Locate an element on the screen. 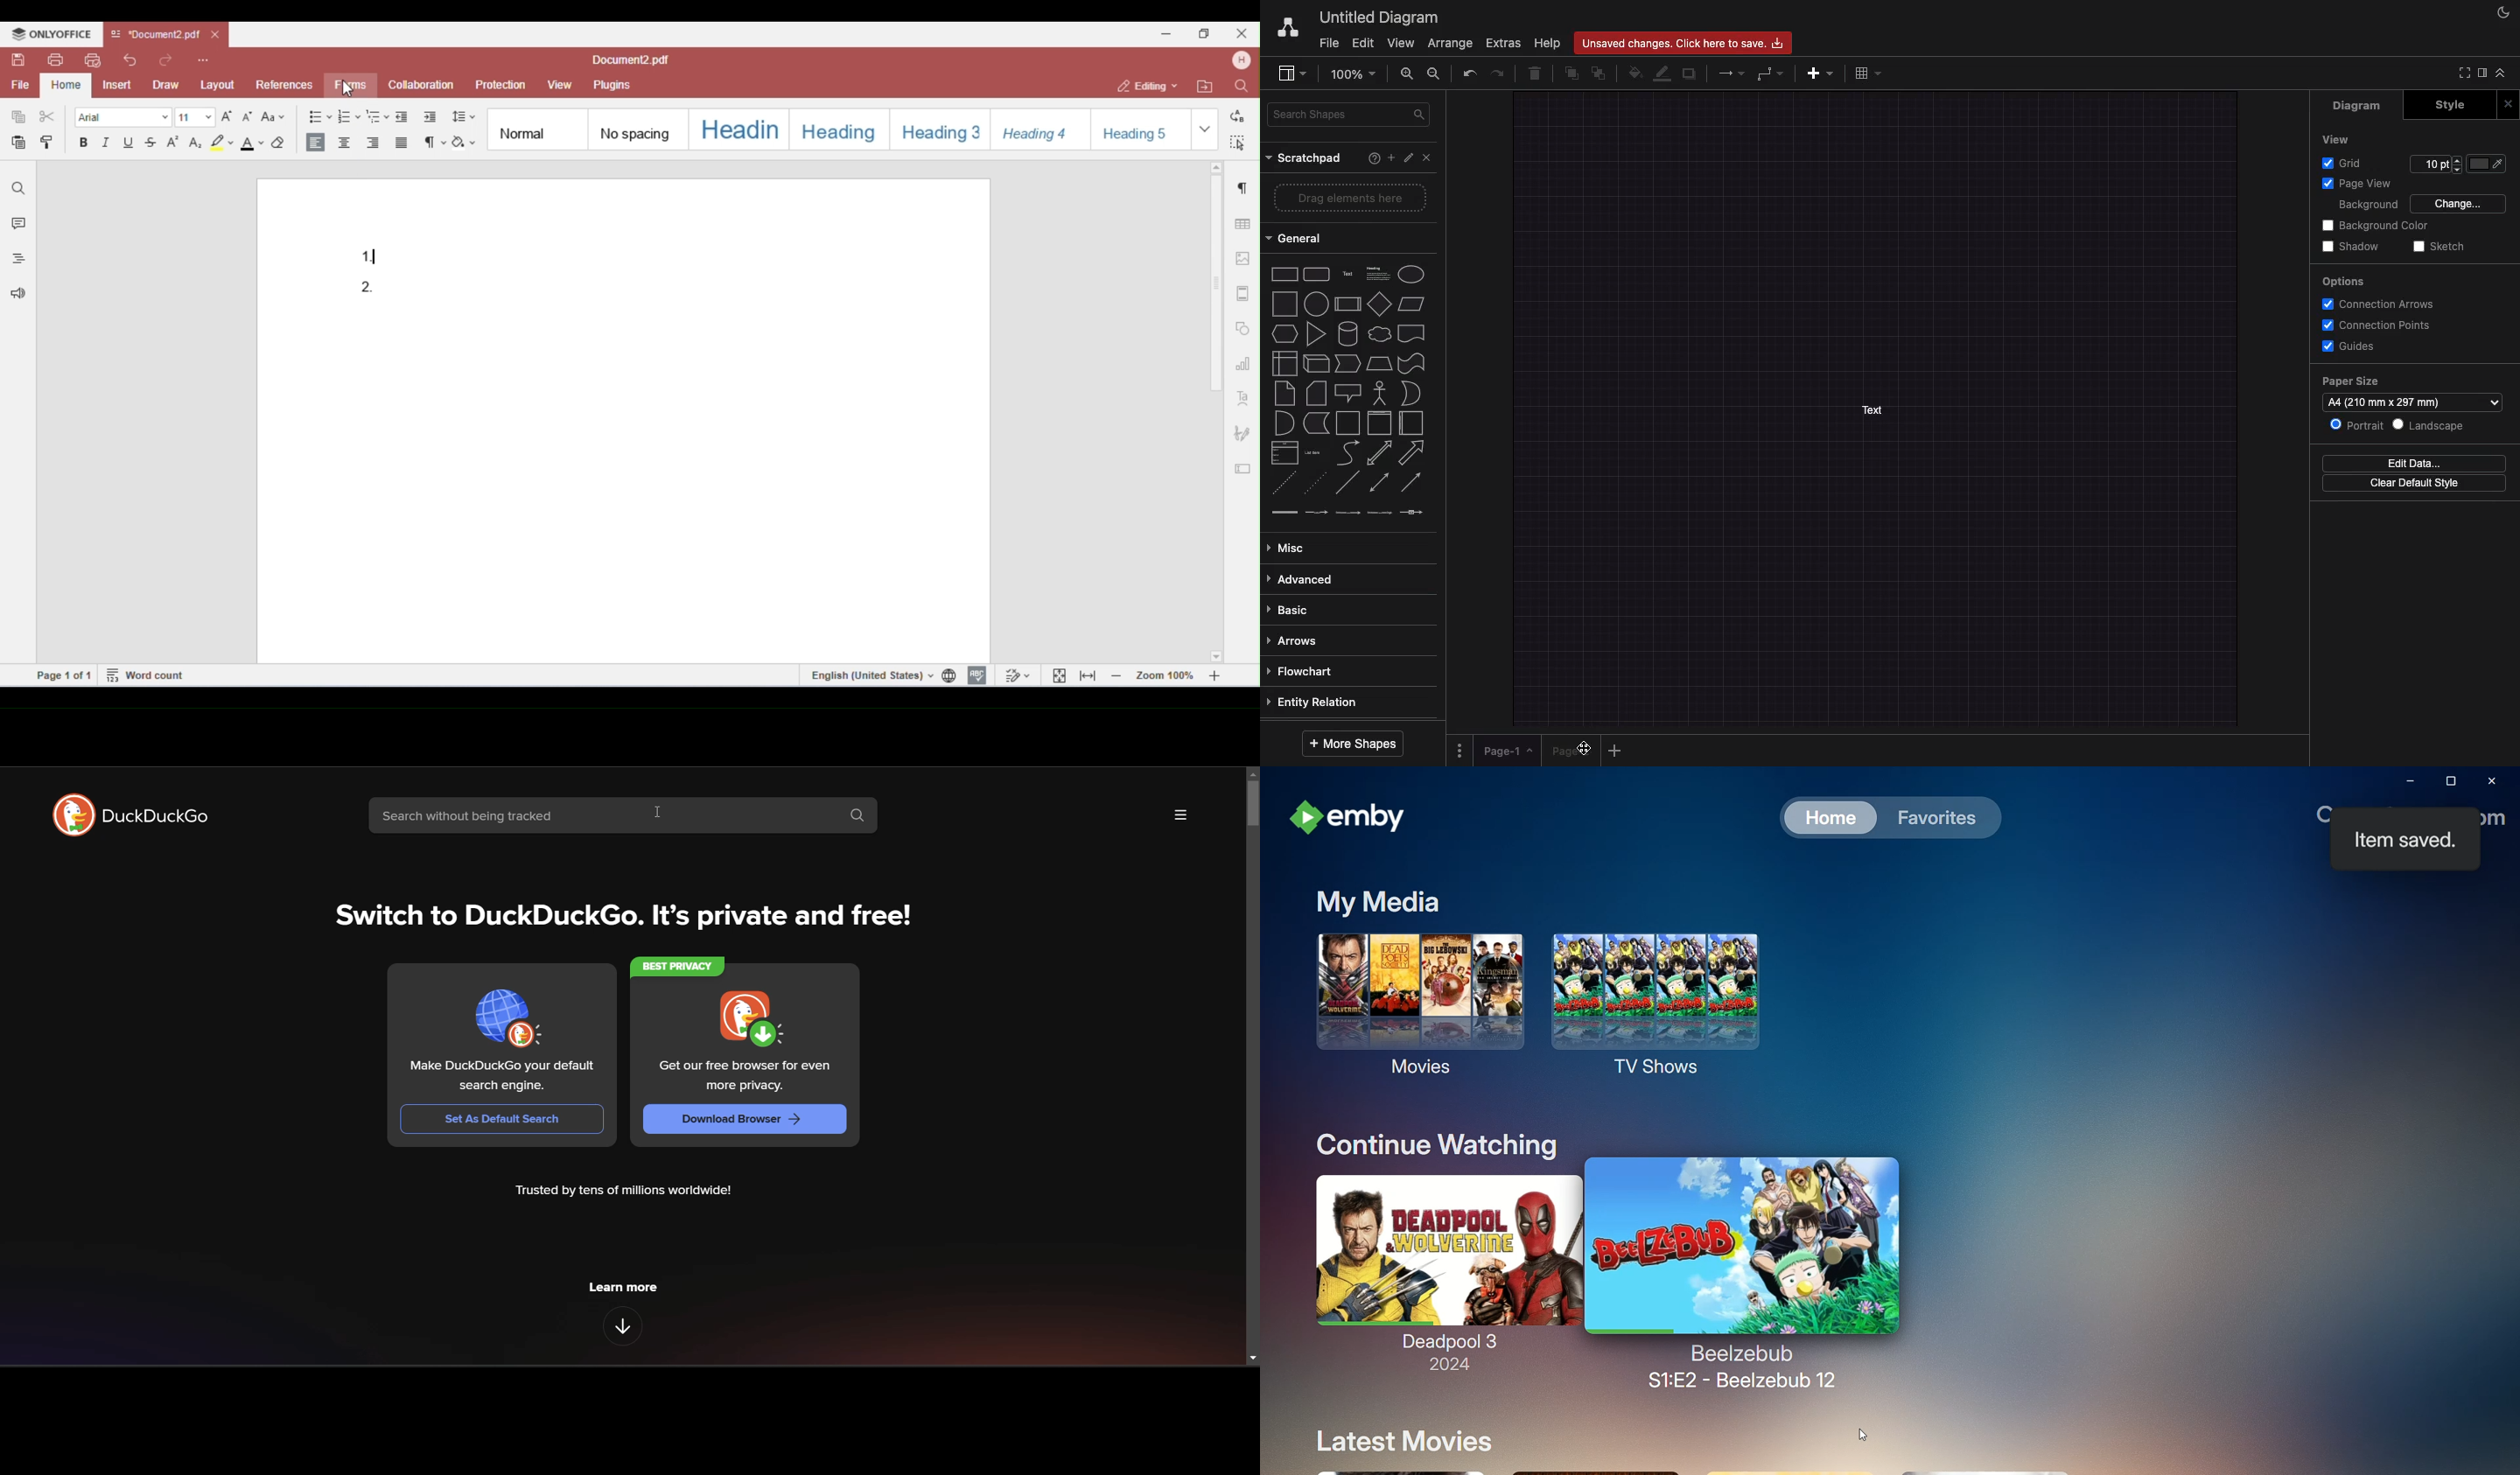 Image resolution: width=2520 pixels, height=1484 pixels. Minimize is located at coordinates (2401, 781).